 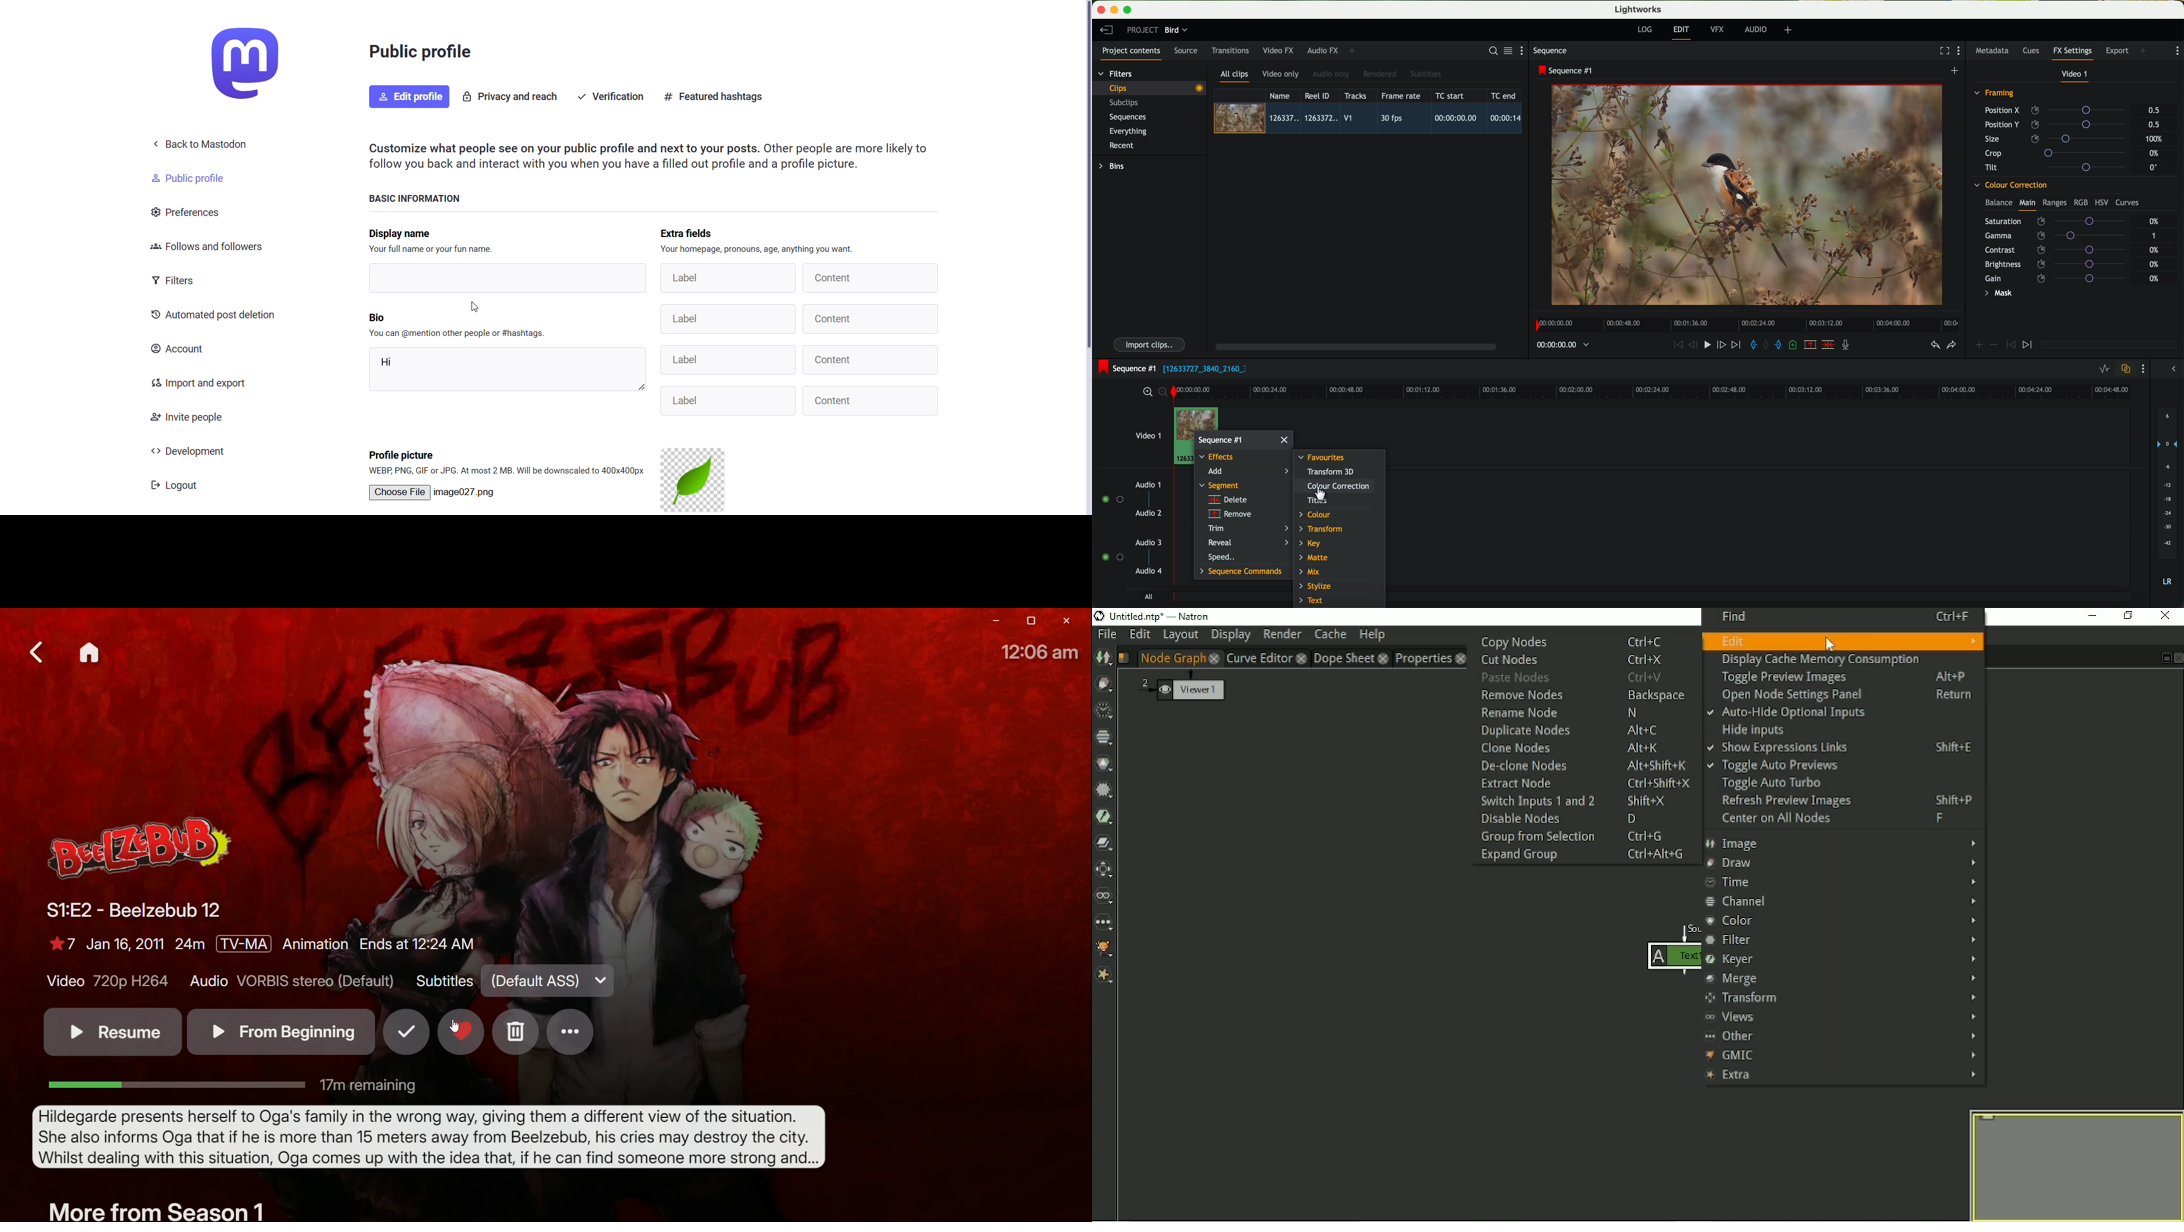 I want to click on recent, so click(x=1122, y=147).